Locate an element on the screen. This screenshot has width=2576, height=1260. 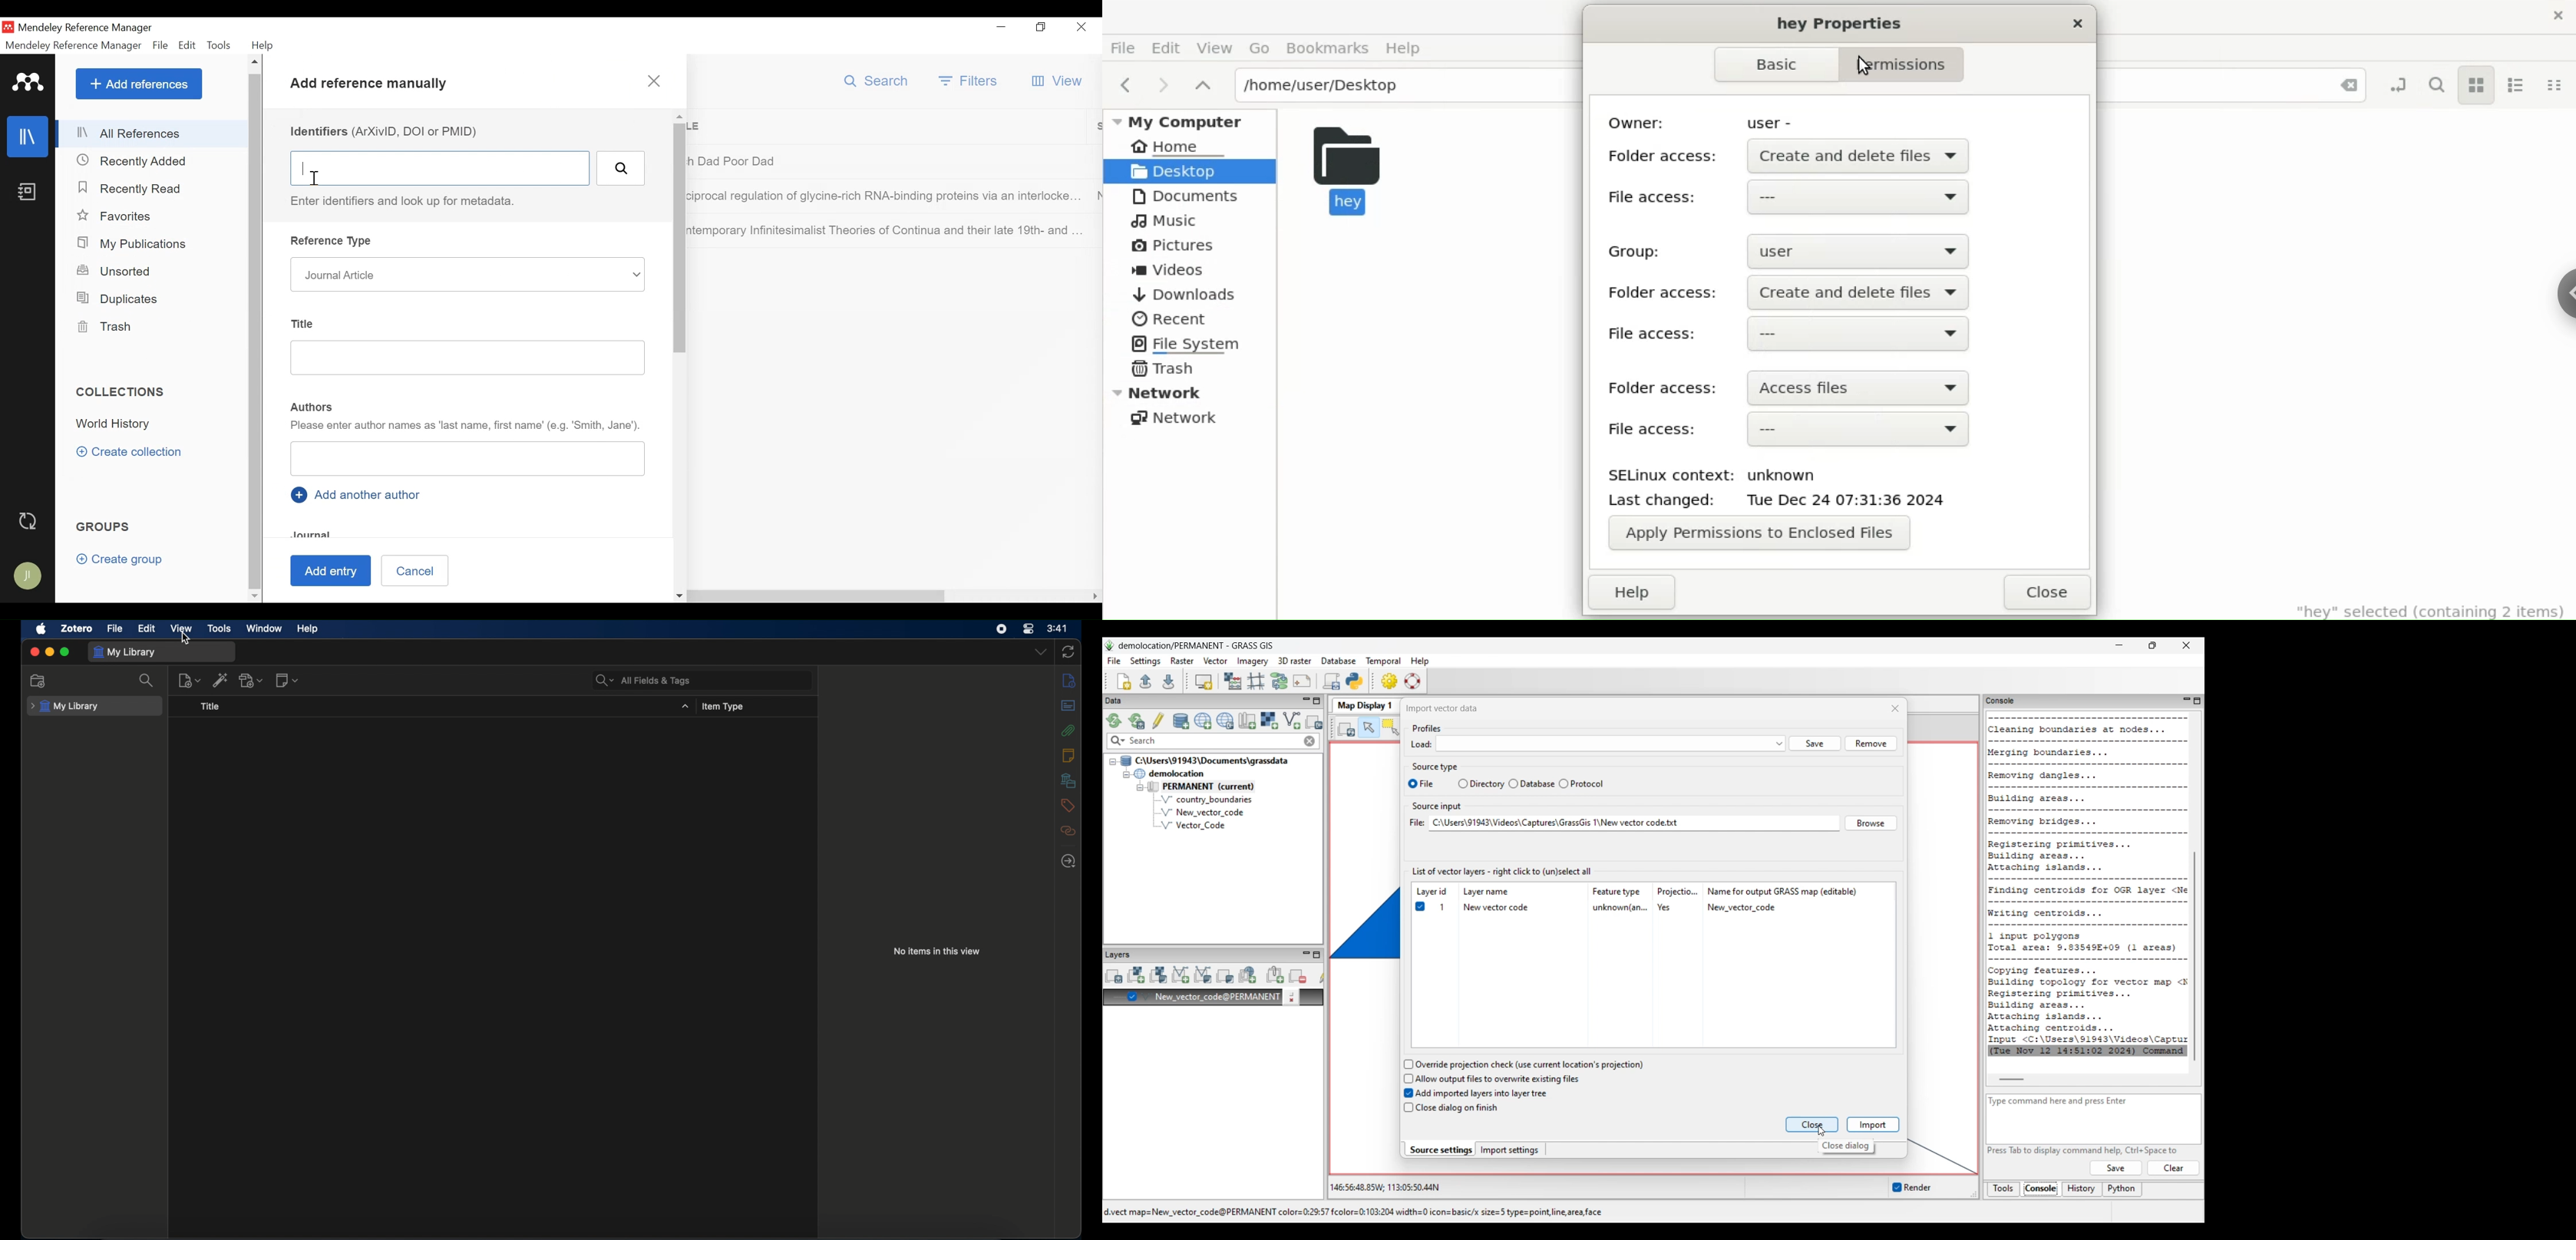
Title Field is located at coordinates (468, 358).